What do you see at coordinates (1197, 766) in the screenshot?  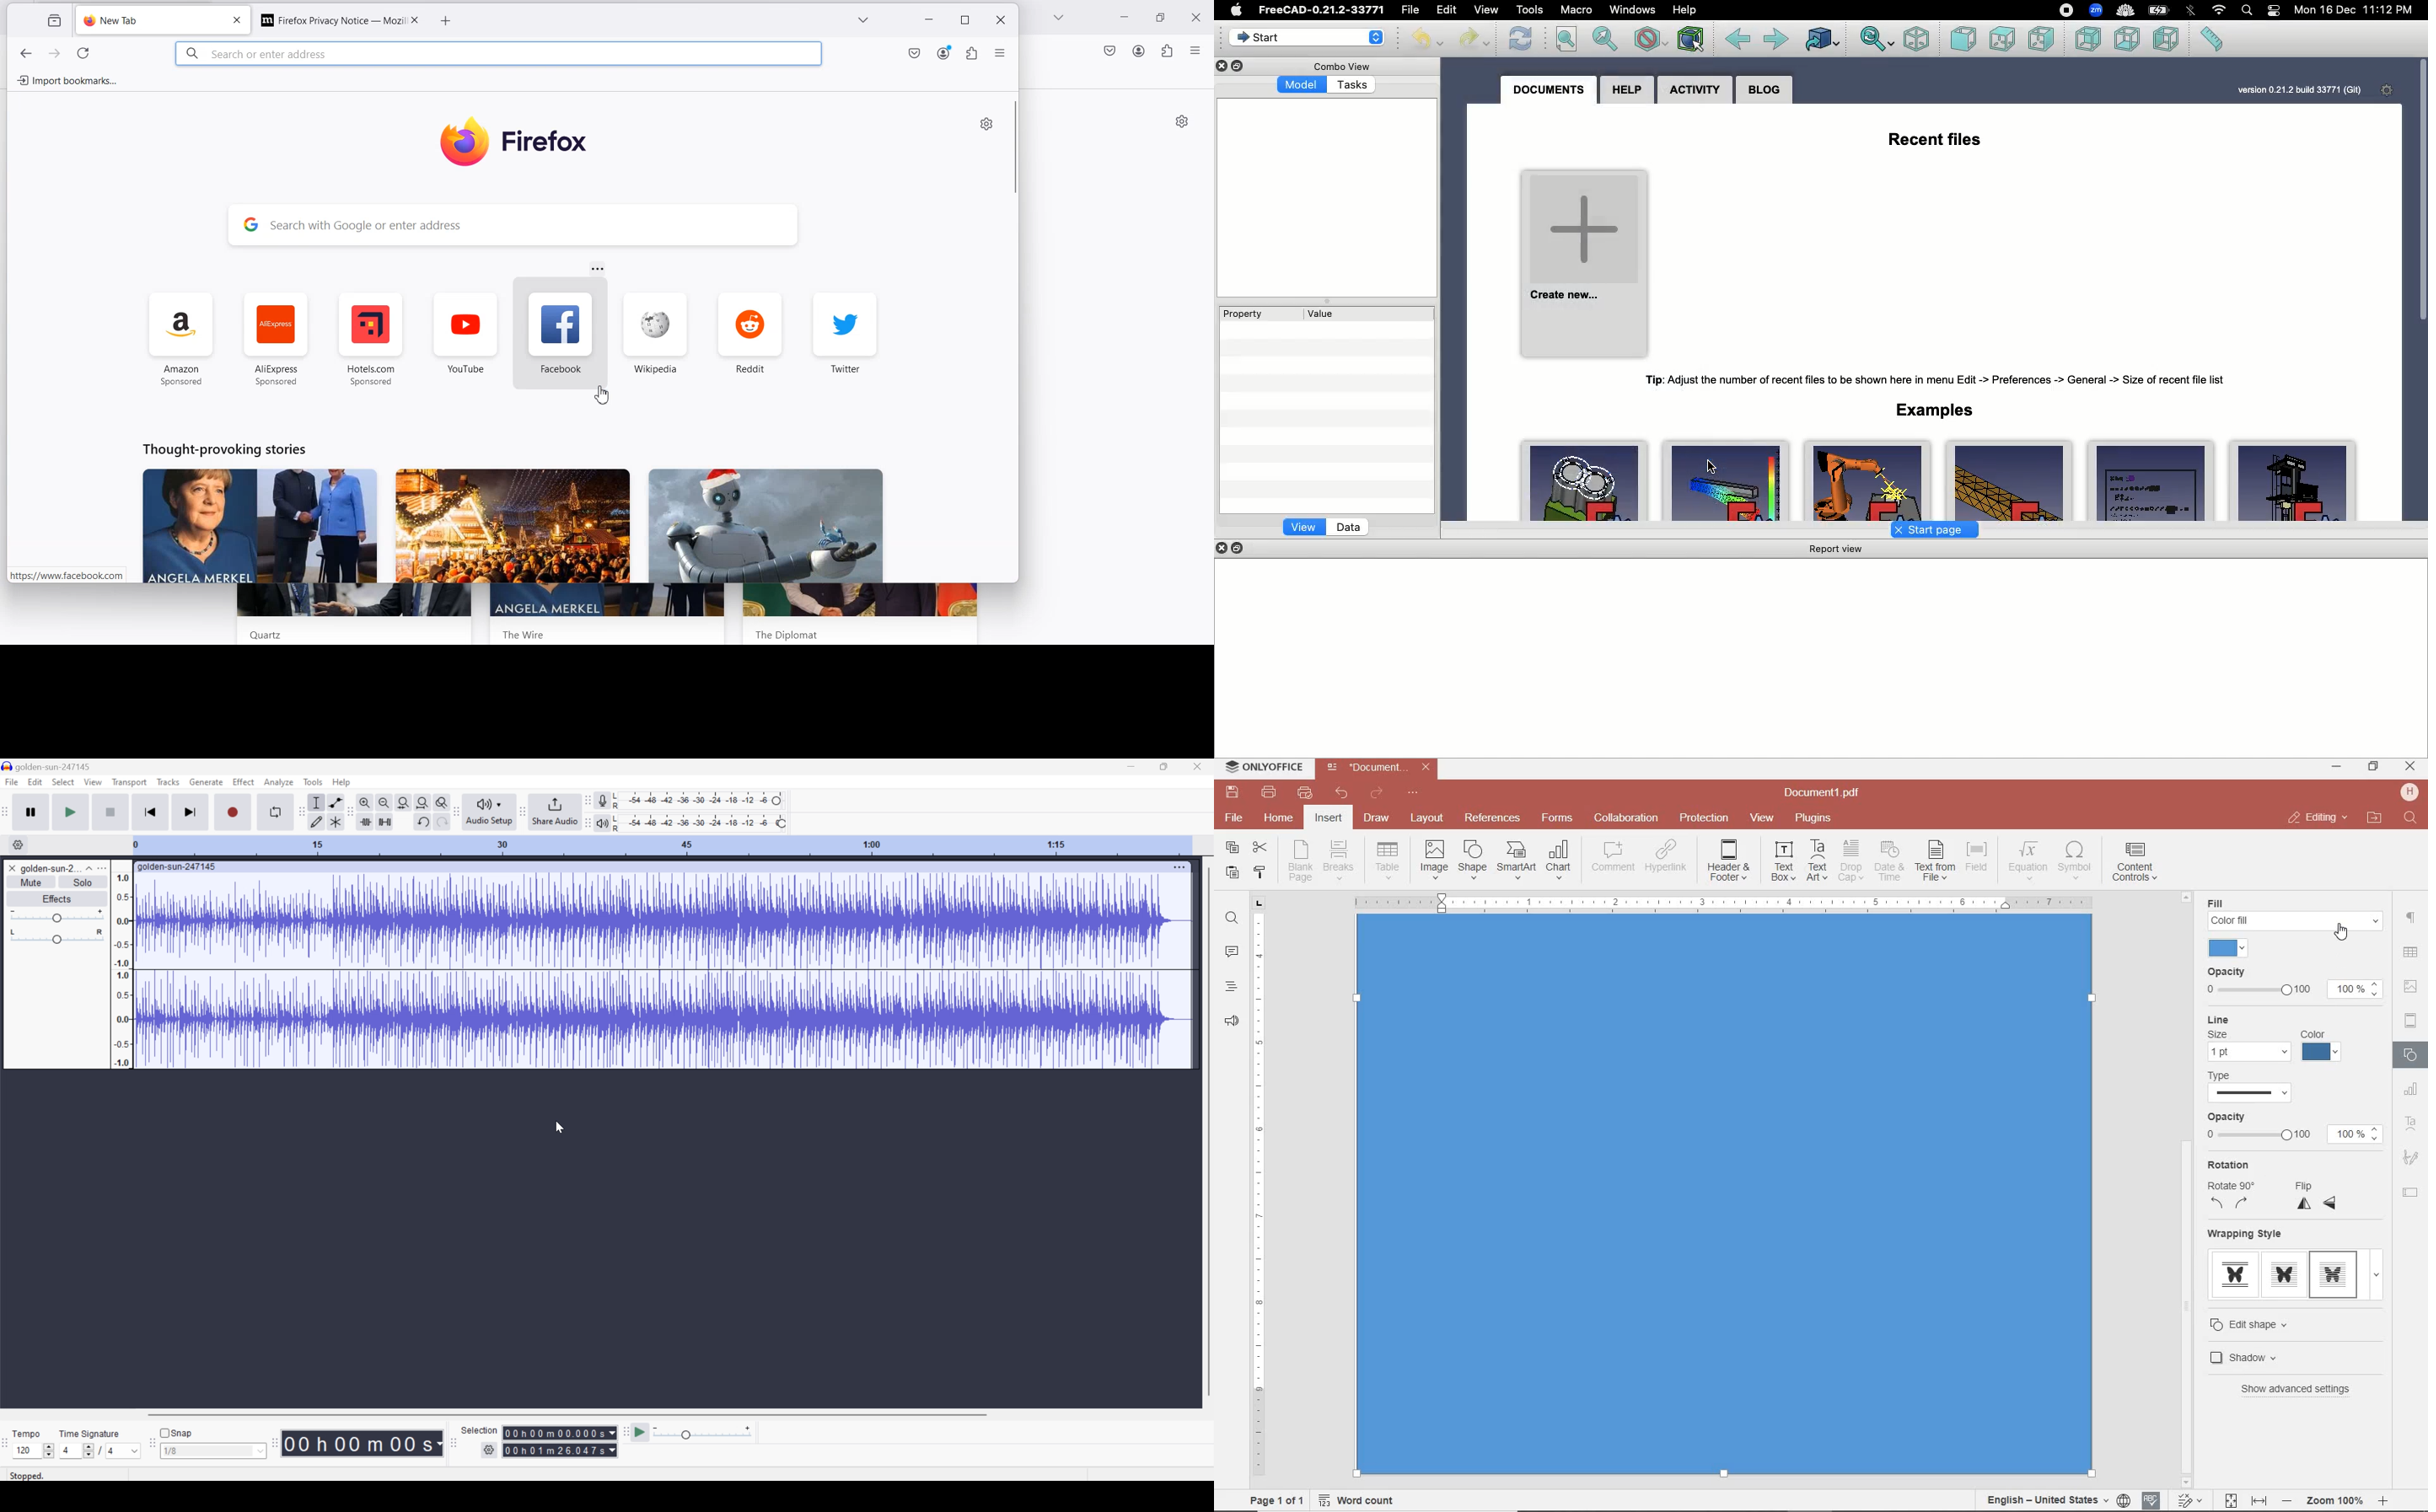 I see `Close` at bounding box center [1197, 766].